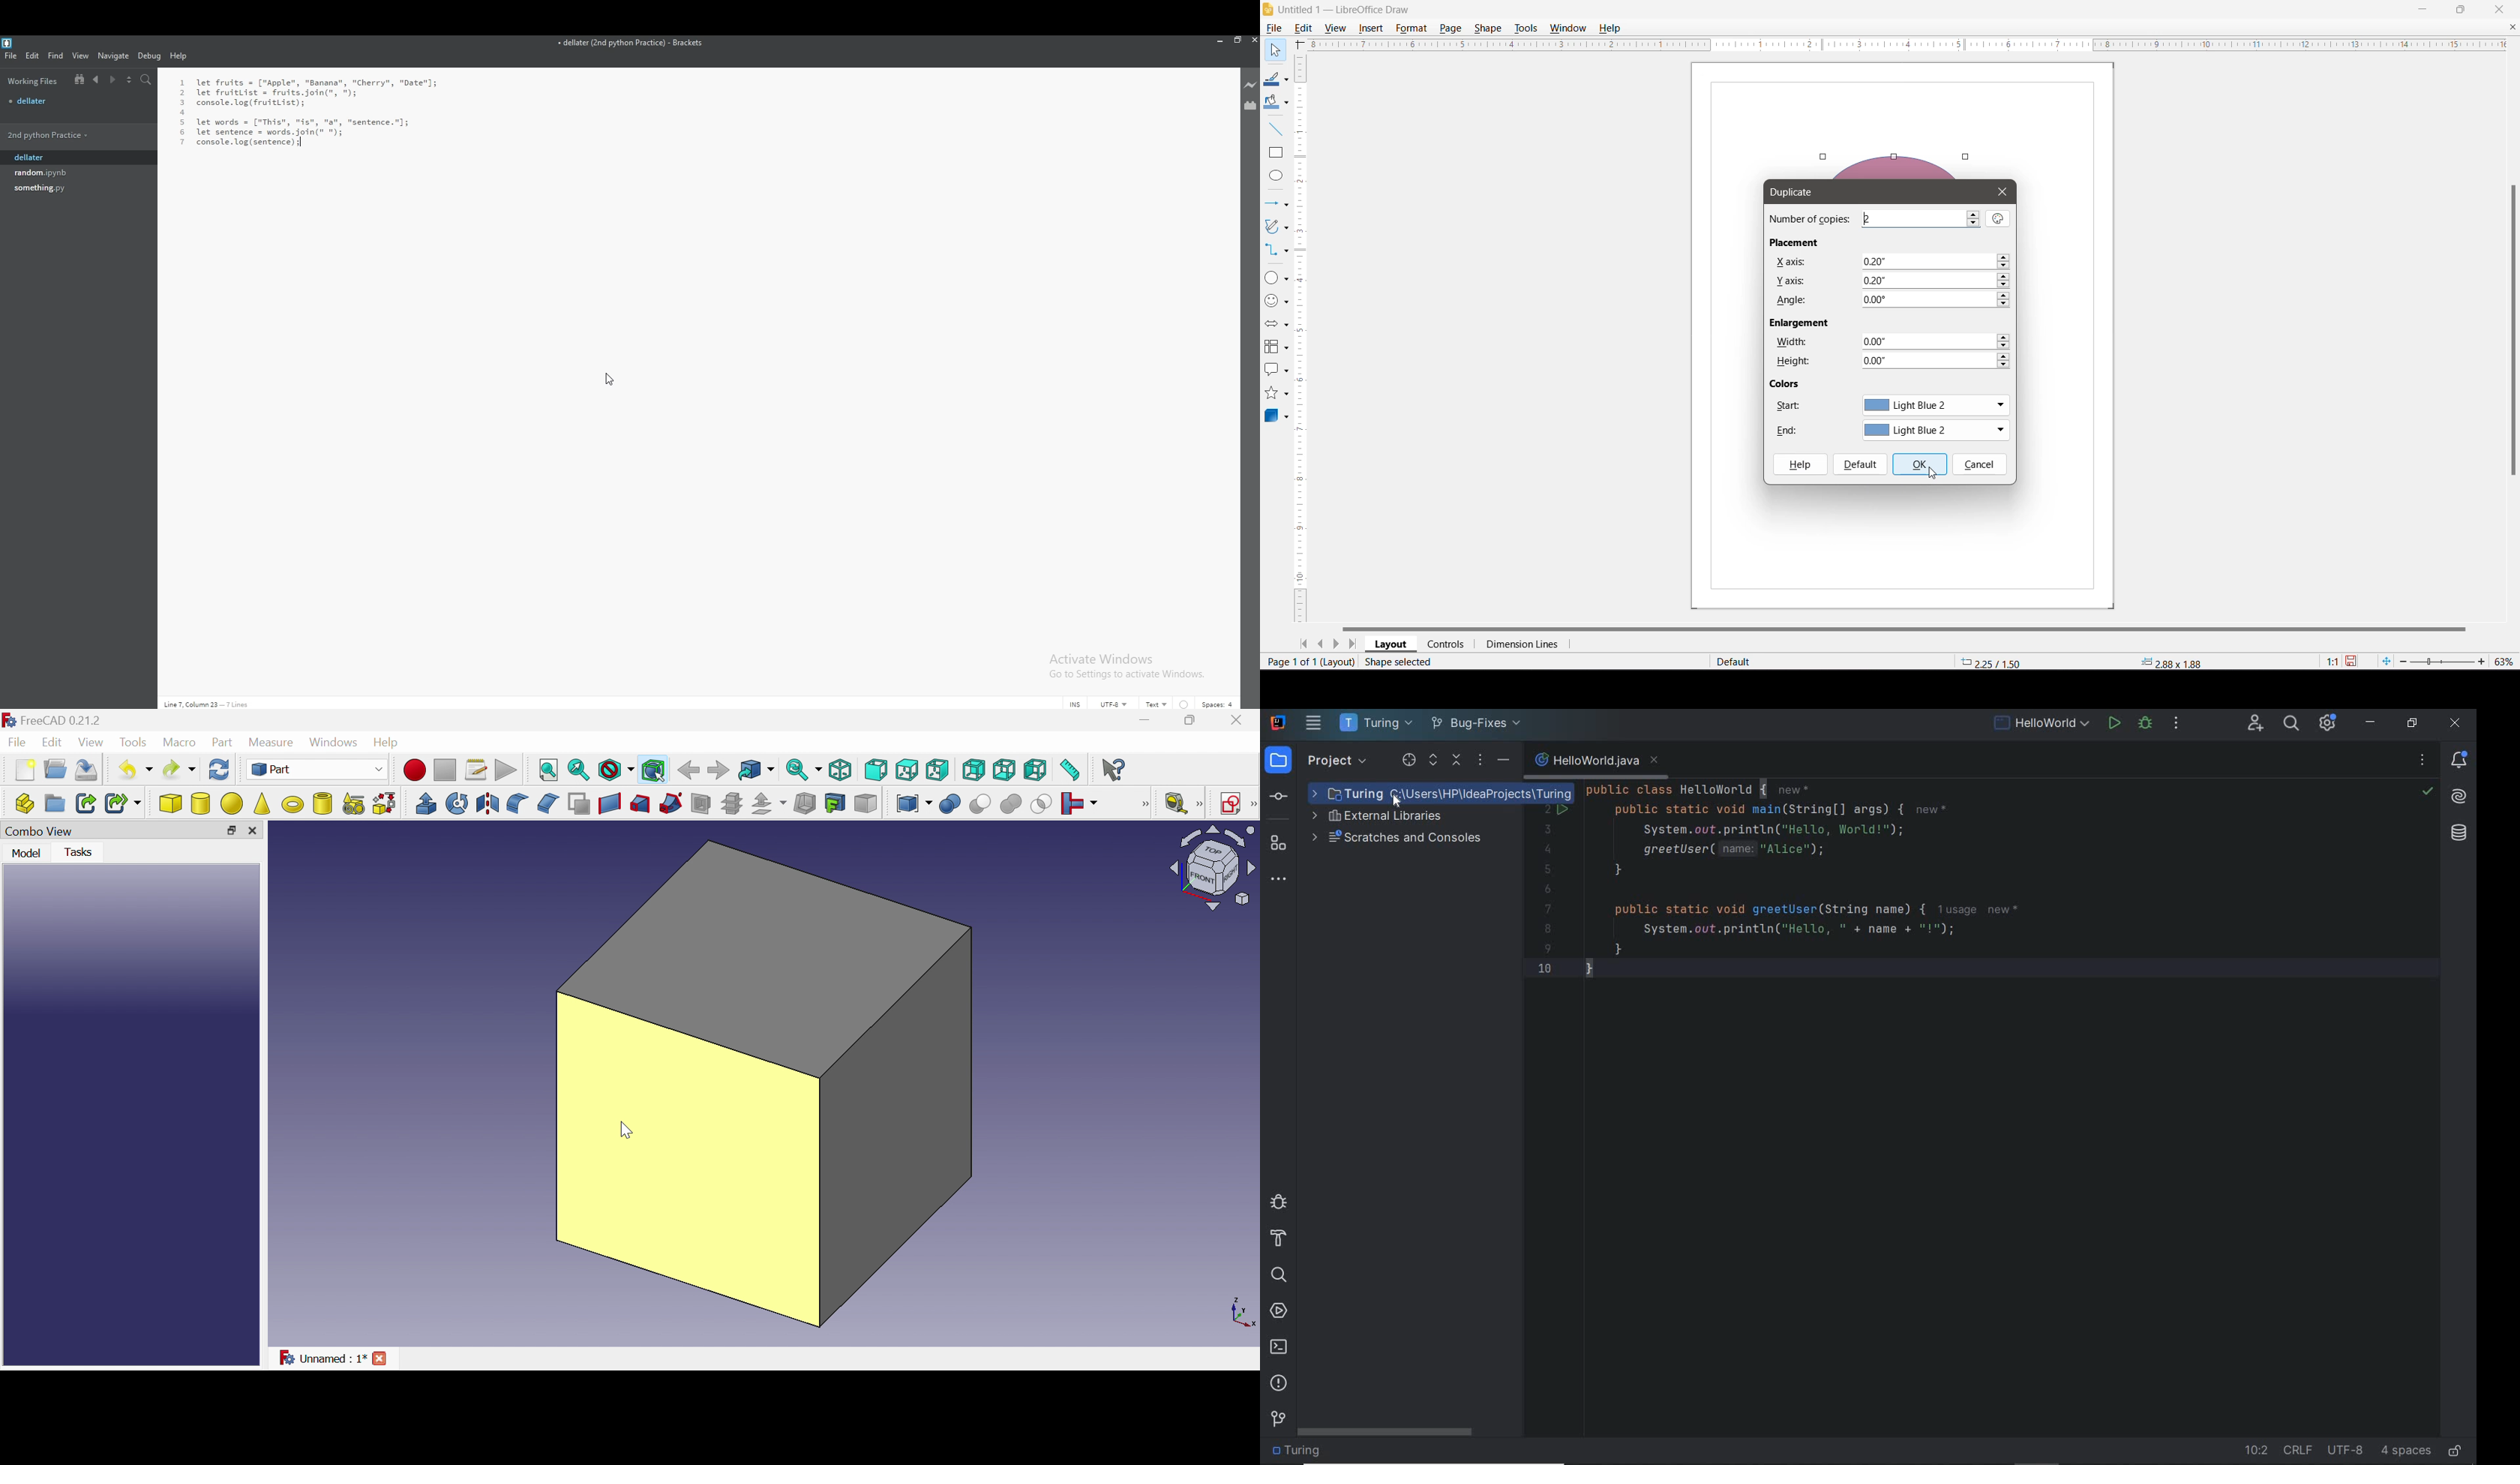  I want to click on previous, so click(96, 79).